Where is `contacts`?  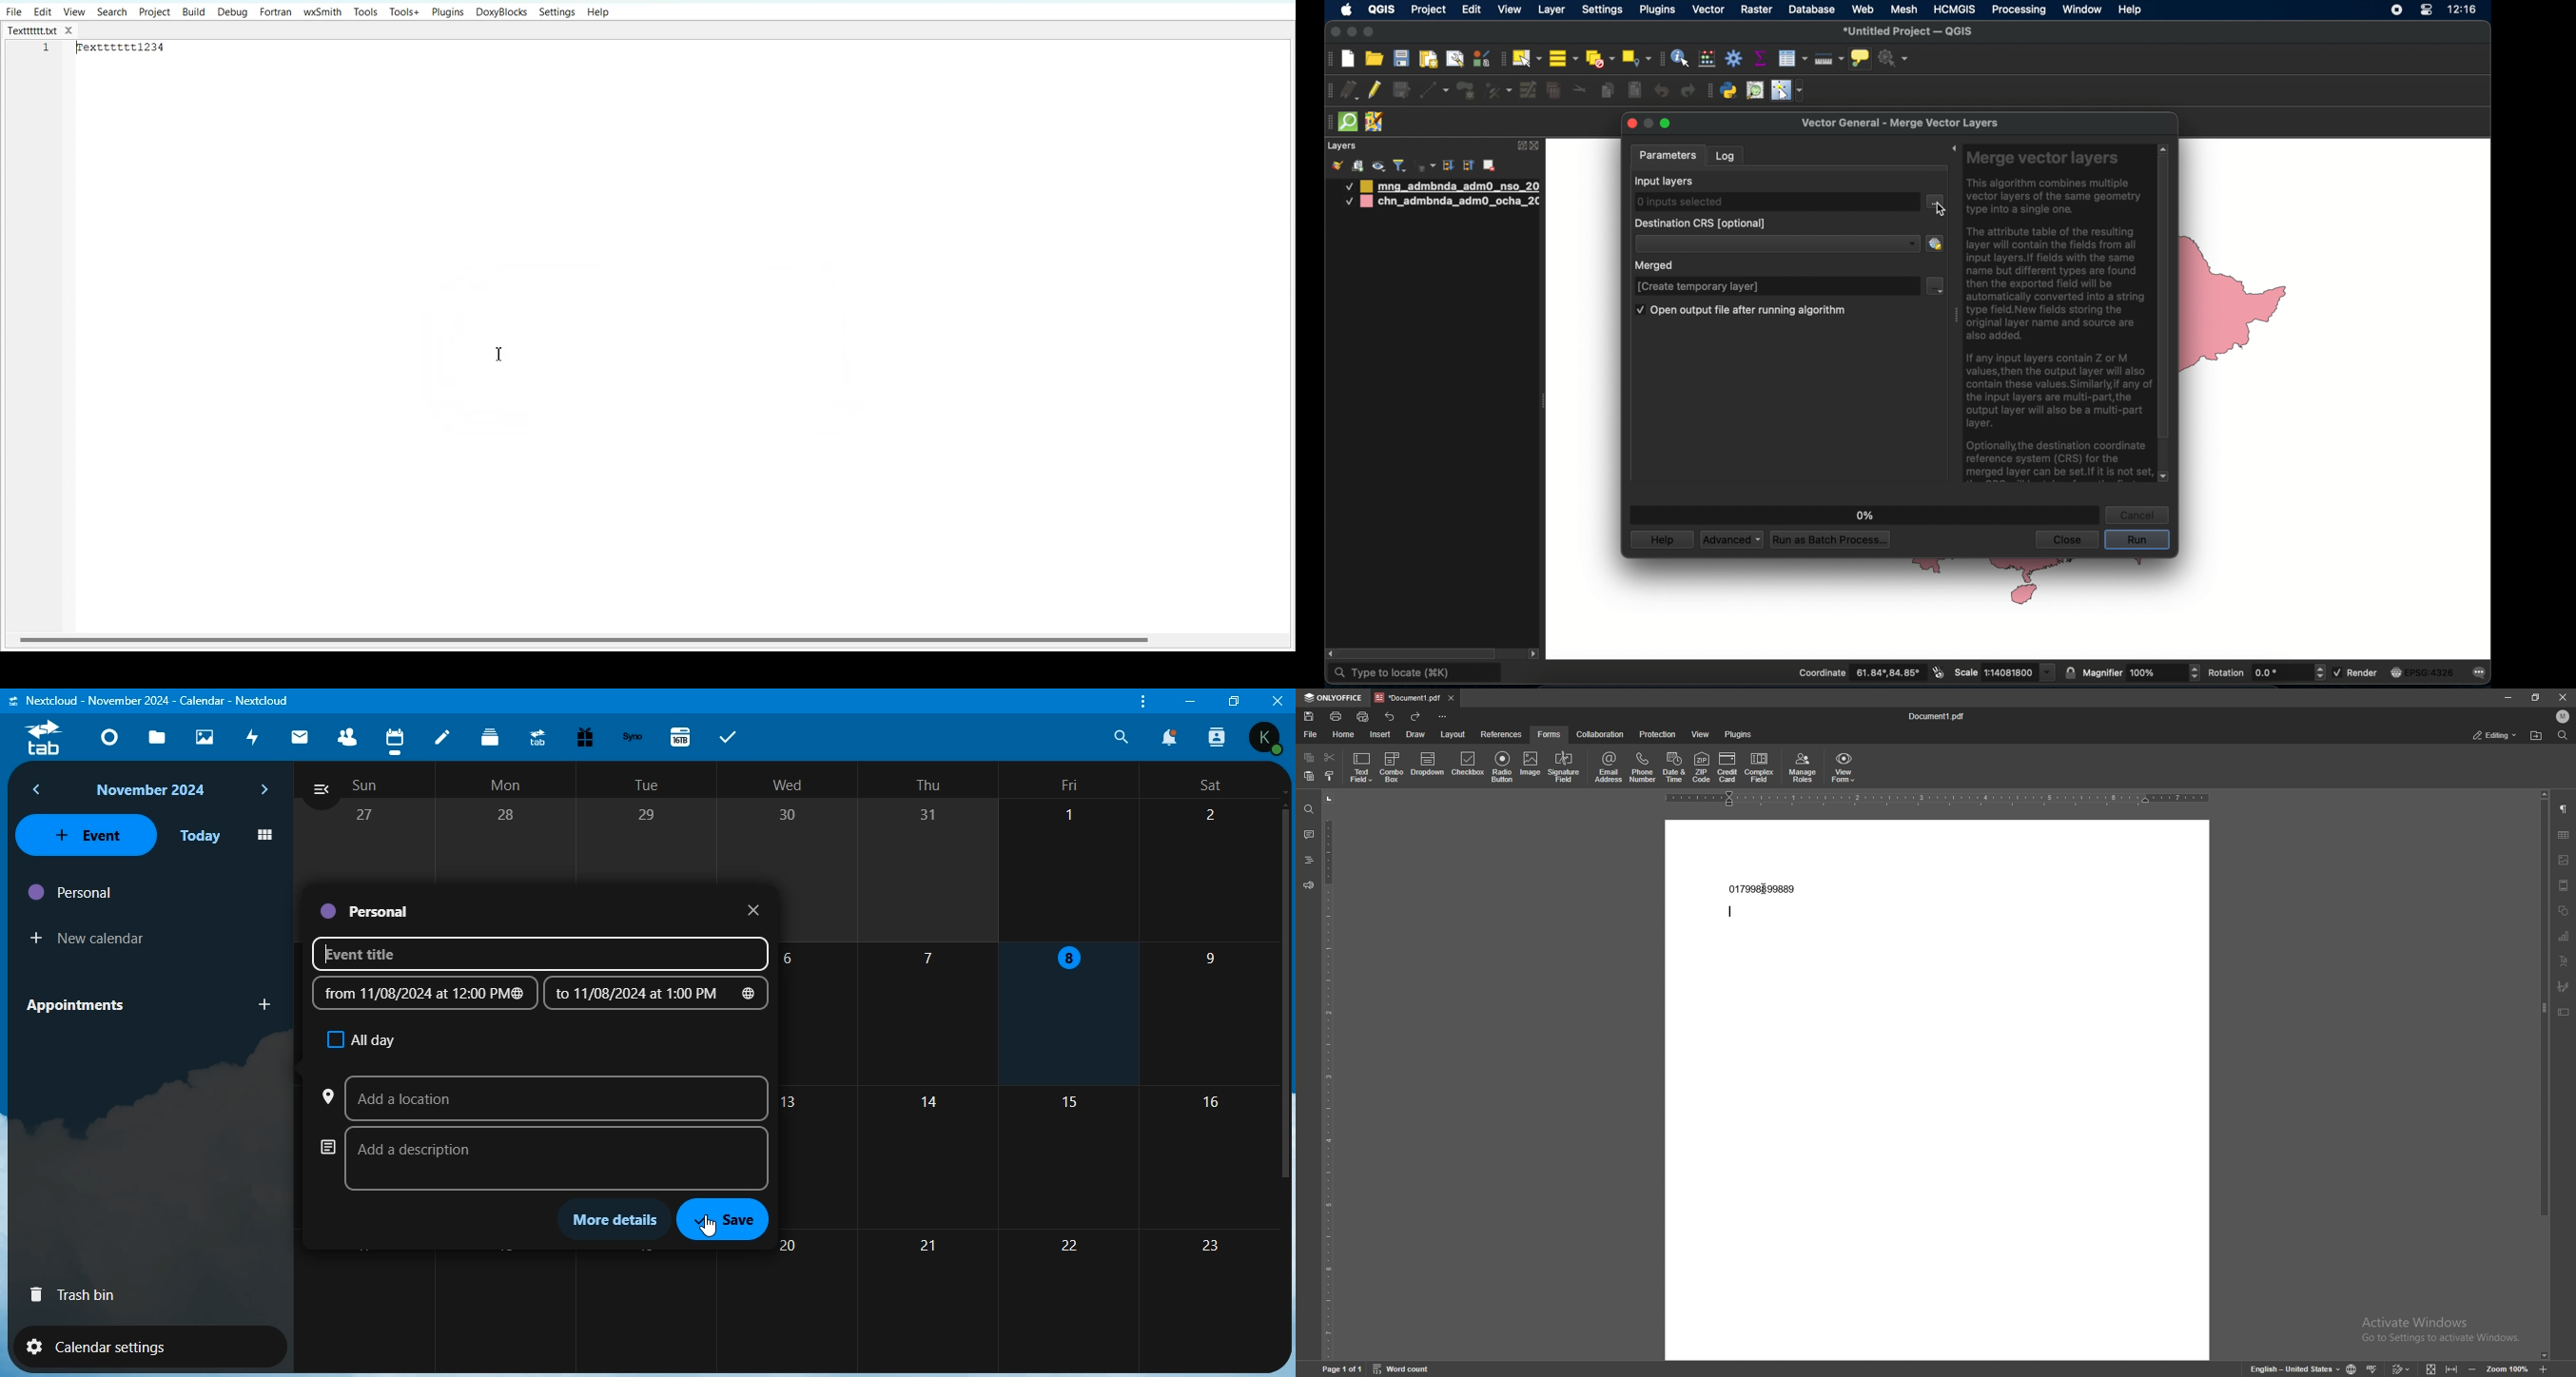 contacts is located at coordinates (346, 734).